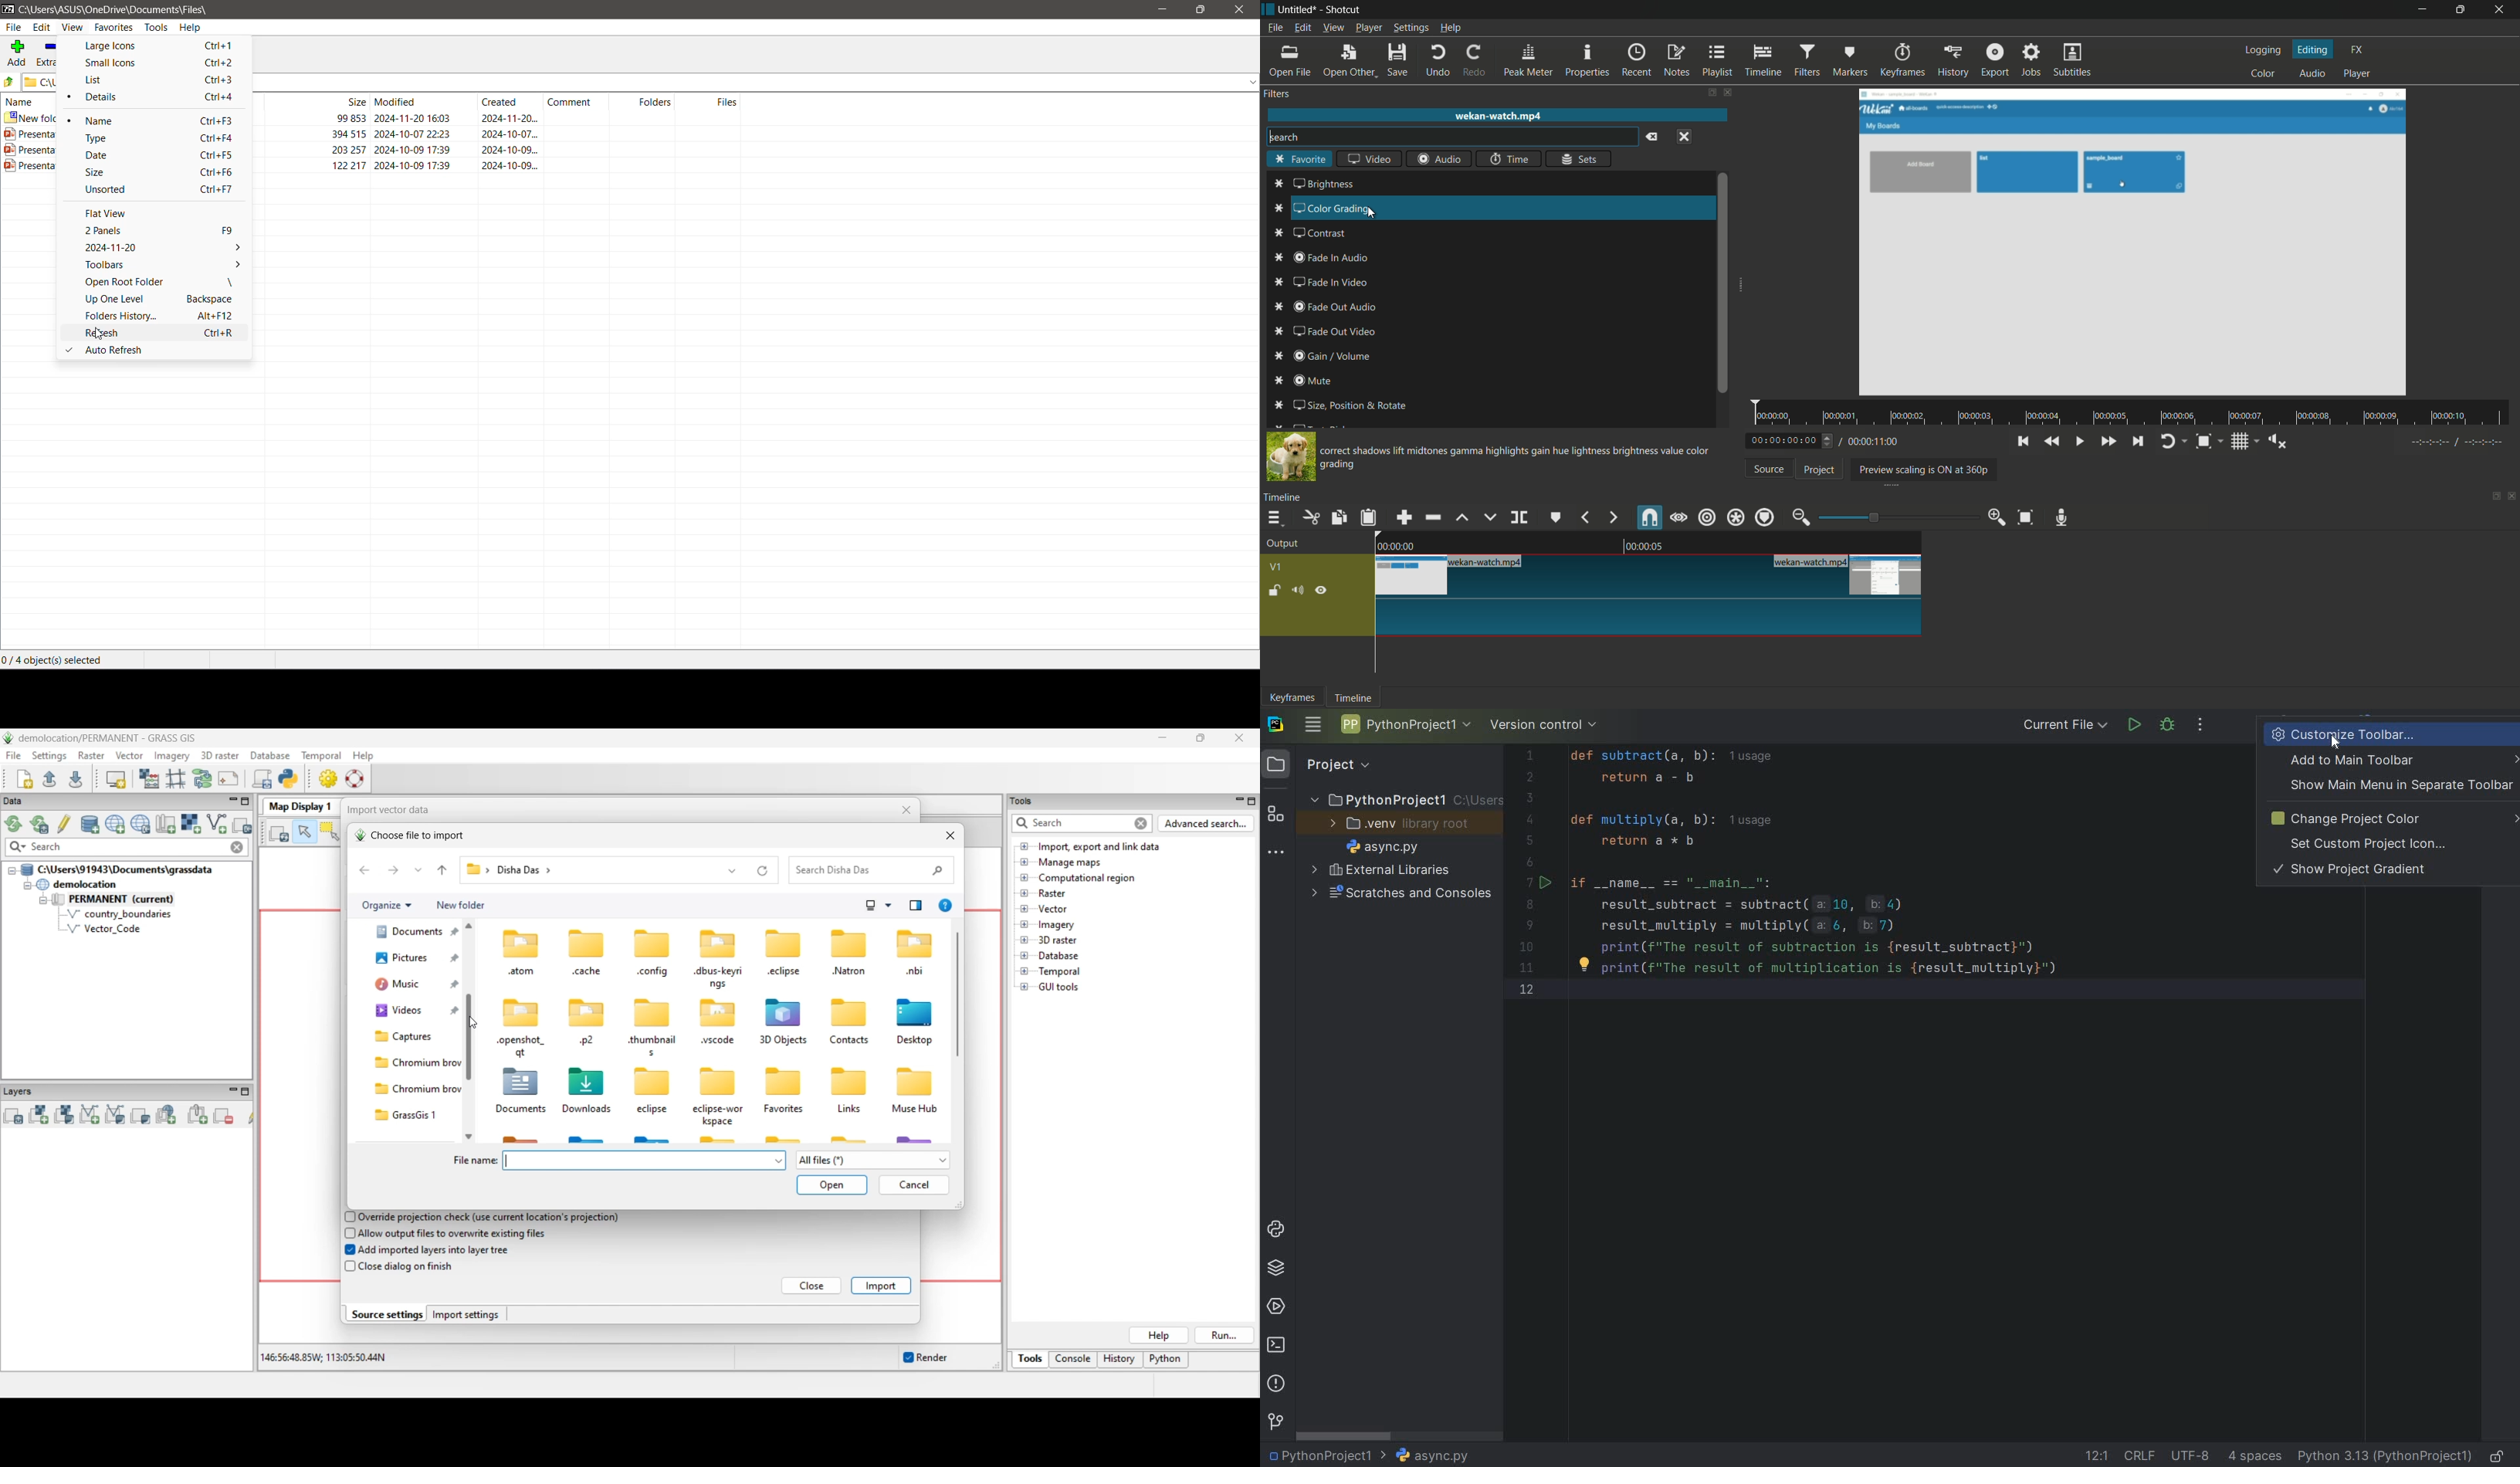 This screenshot has height=1484, width=2520. I want to click on 2 Panels, so click(123, 231).